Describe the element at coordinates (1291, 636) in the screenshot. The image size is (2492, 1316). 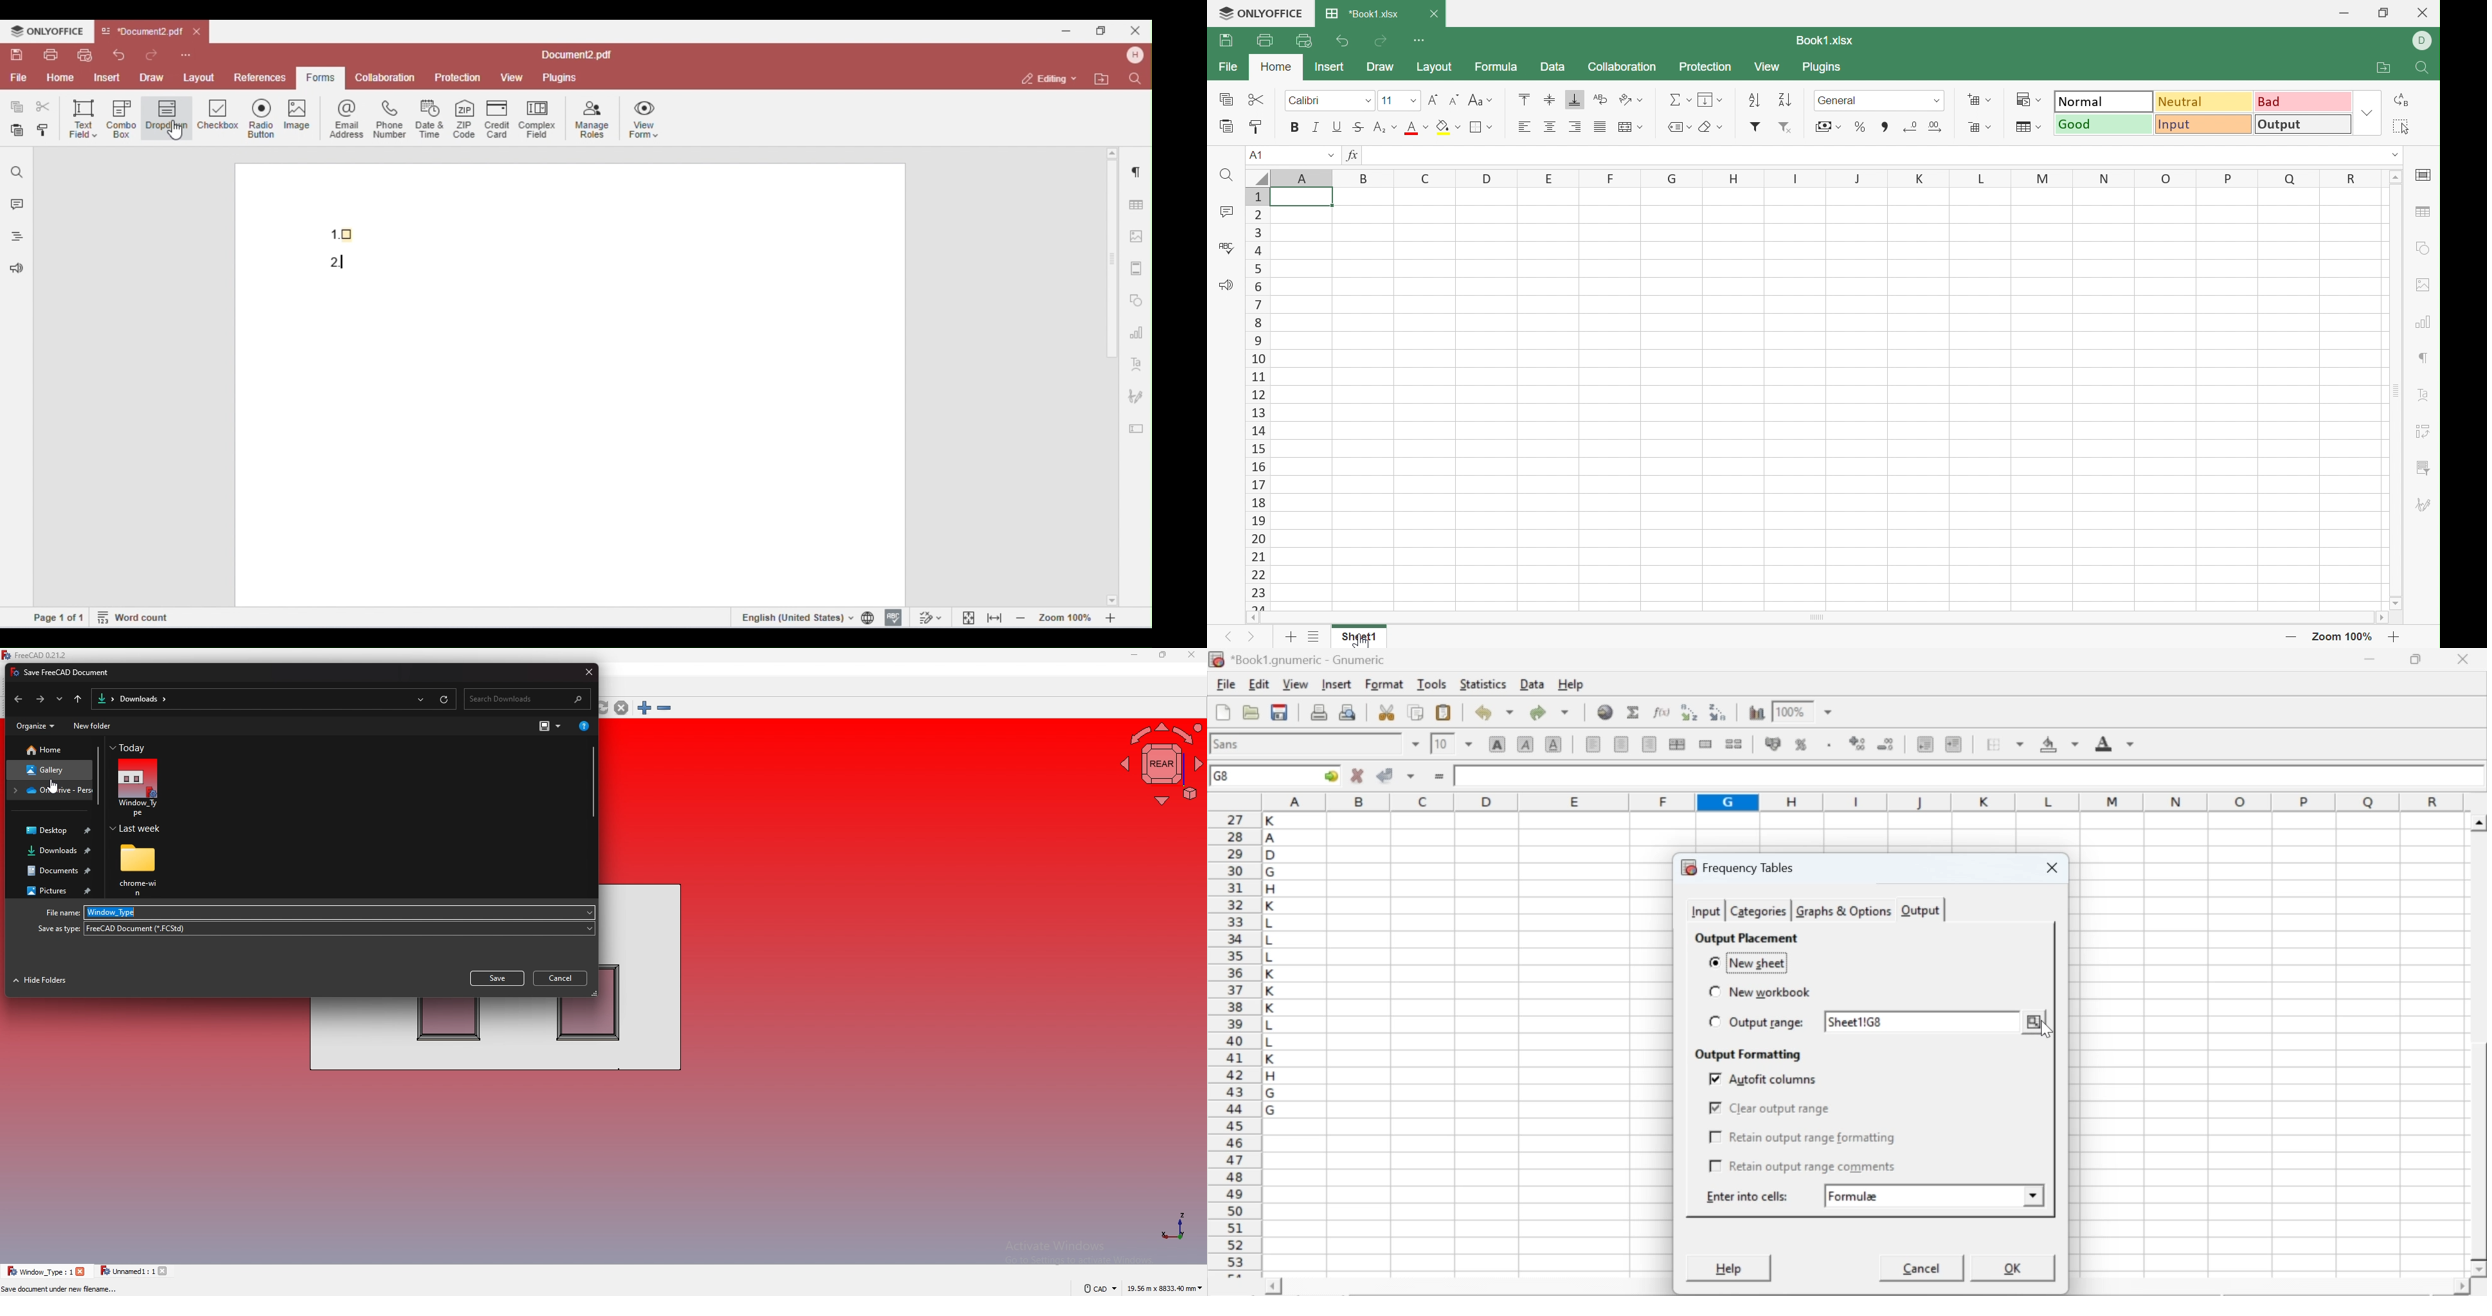
I see `Add sheet` at that location.